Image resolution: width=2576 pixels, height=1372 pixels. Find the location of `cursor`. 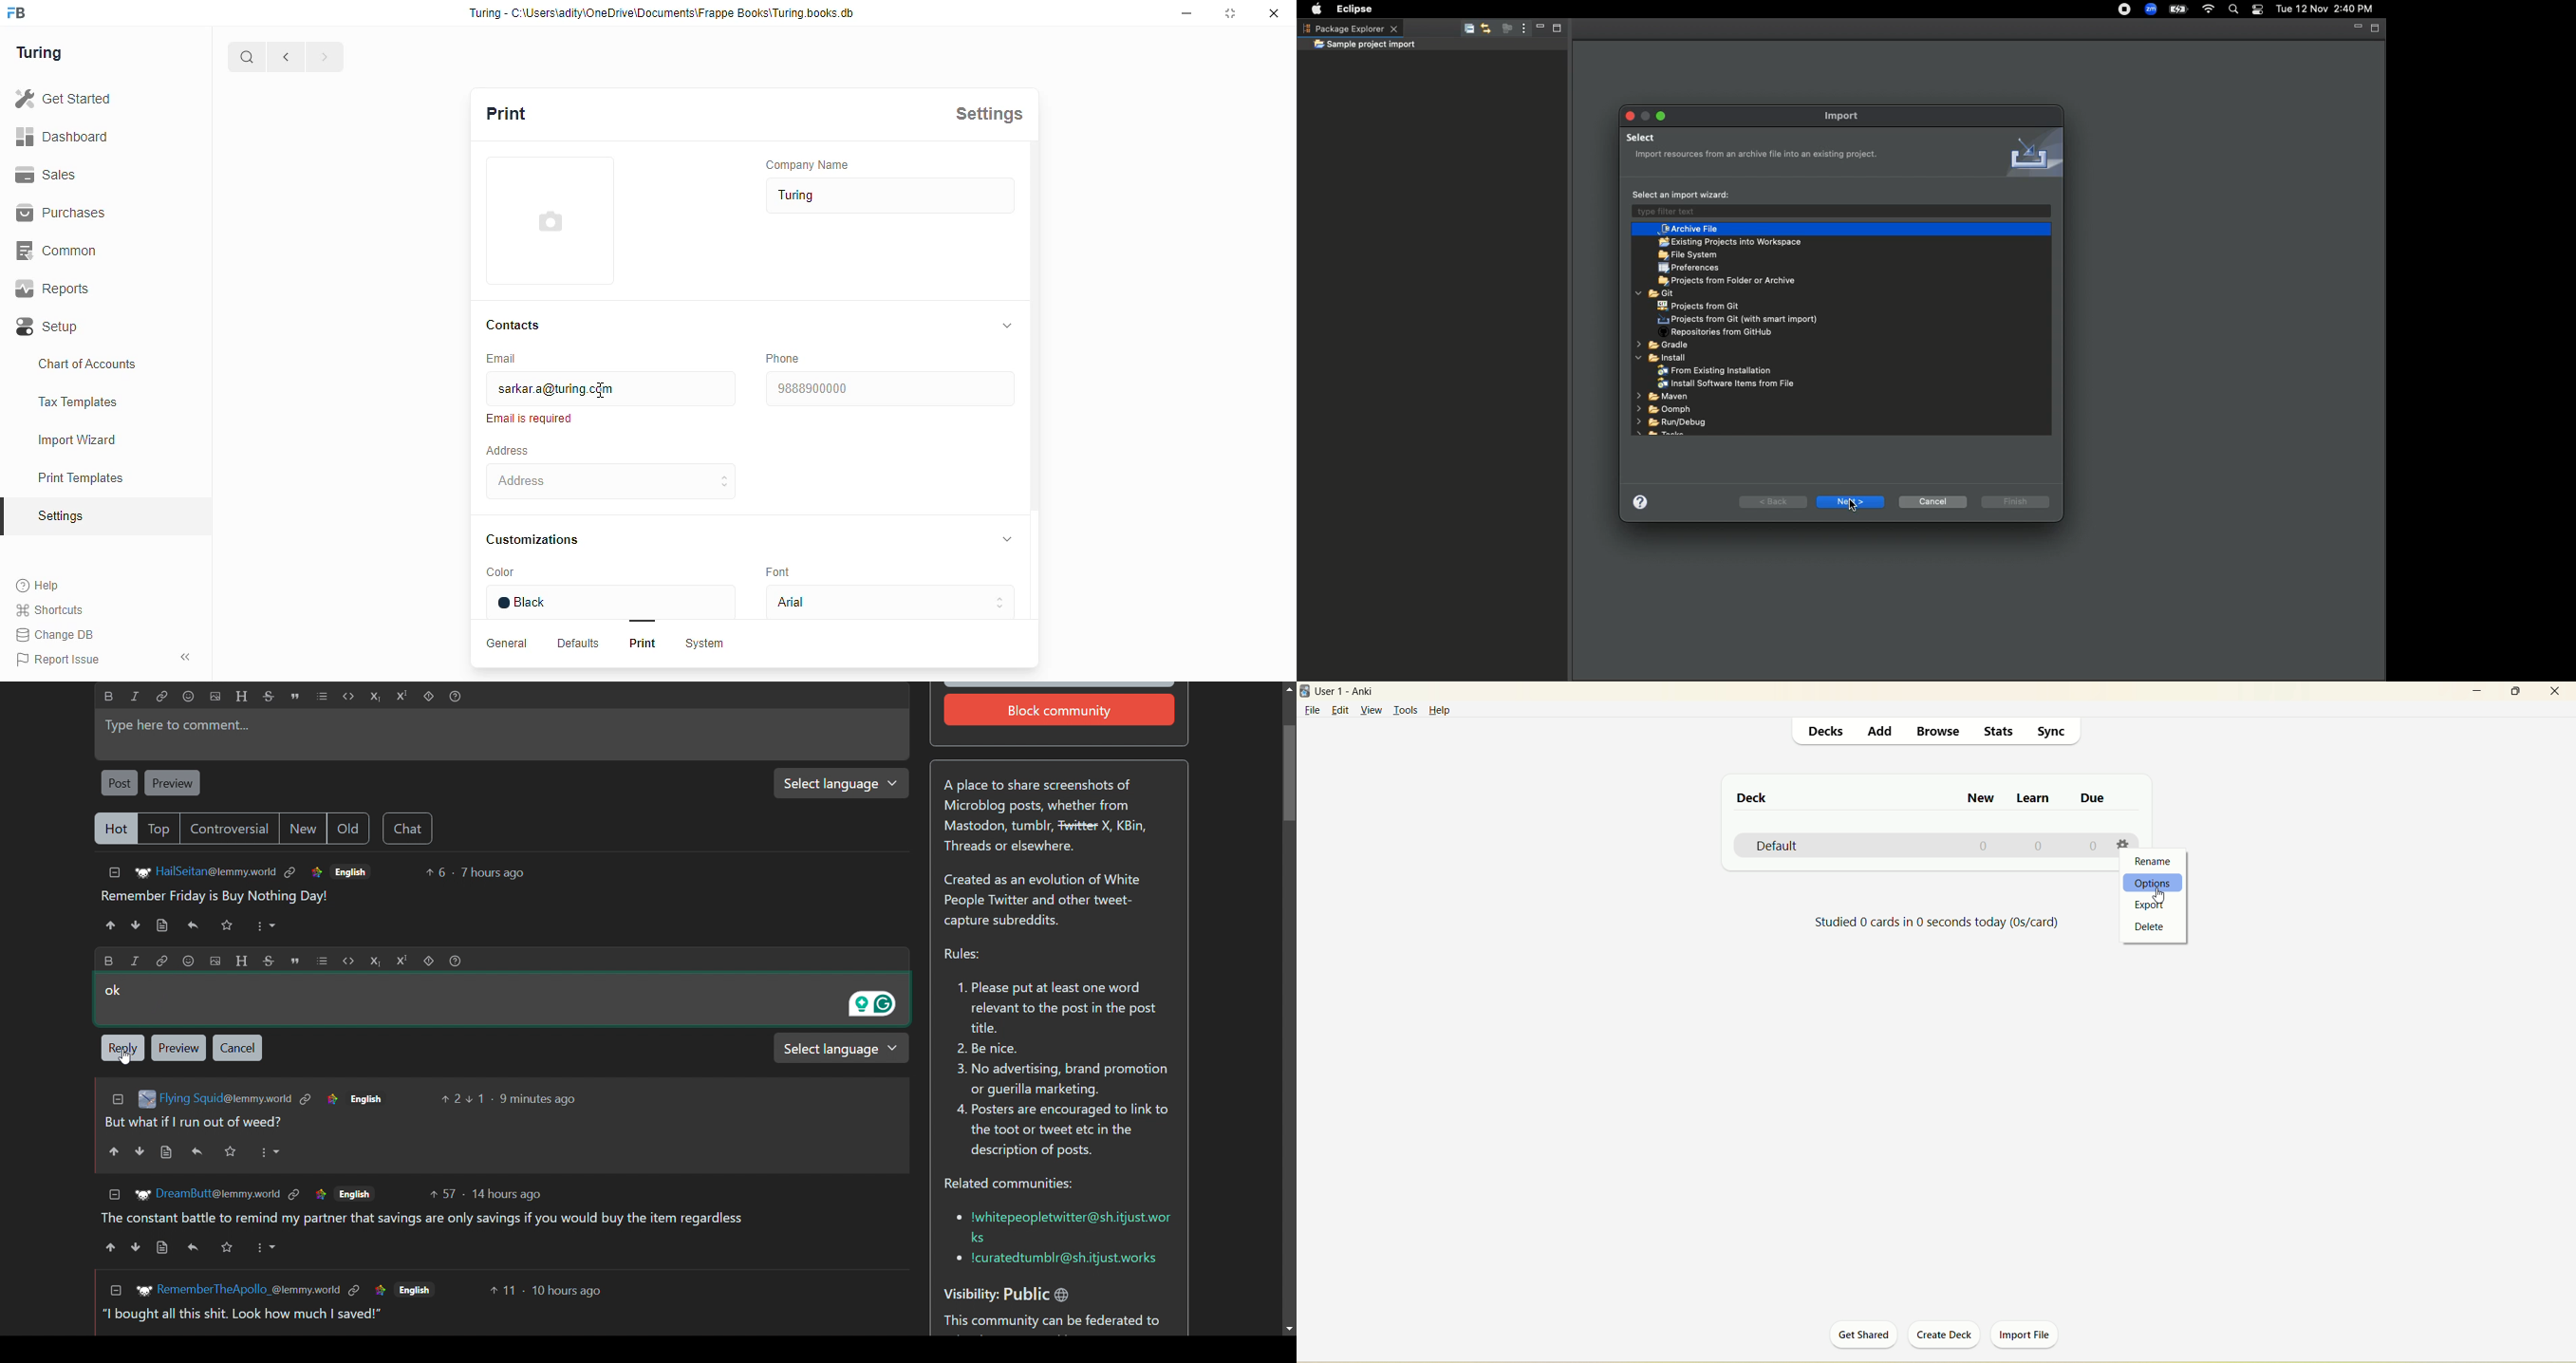

cursor is located at coordinates (2162, 897).